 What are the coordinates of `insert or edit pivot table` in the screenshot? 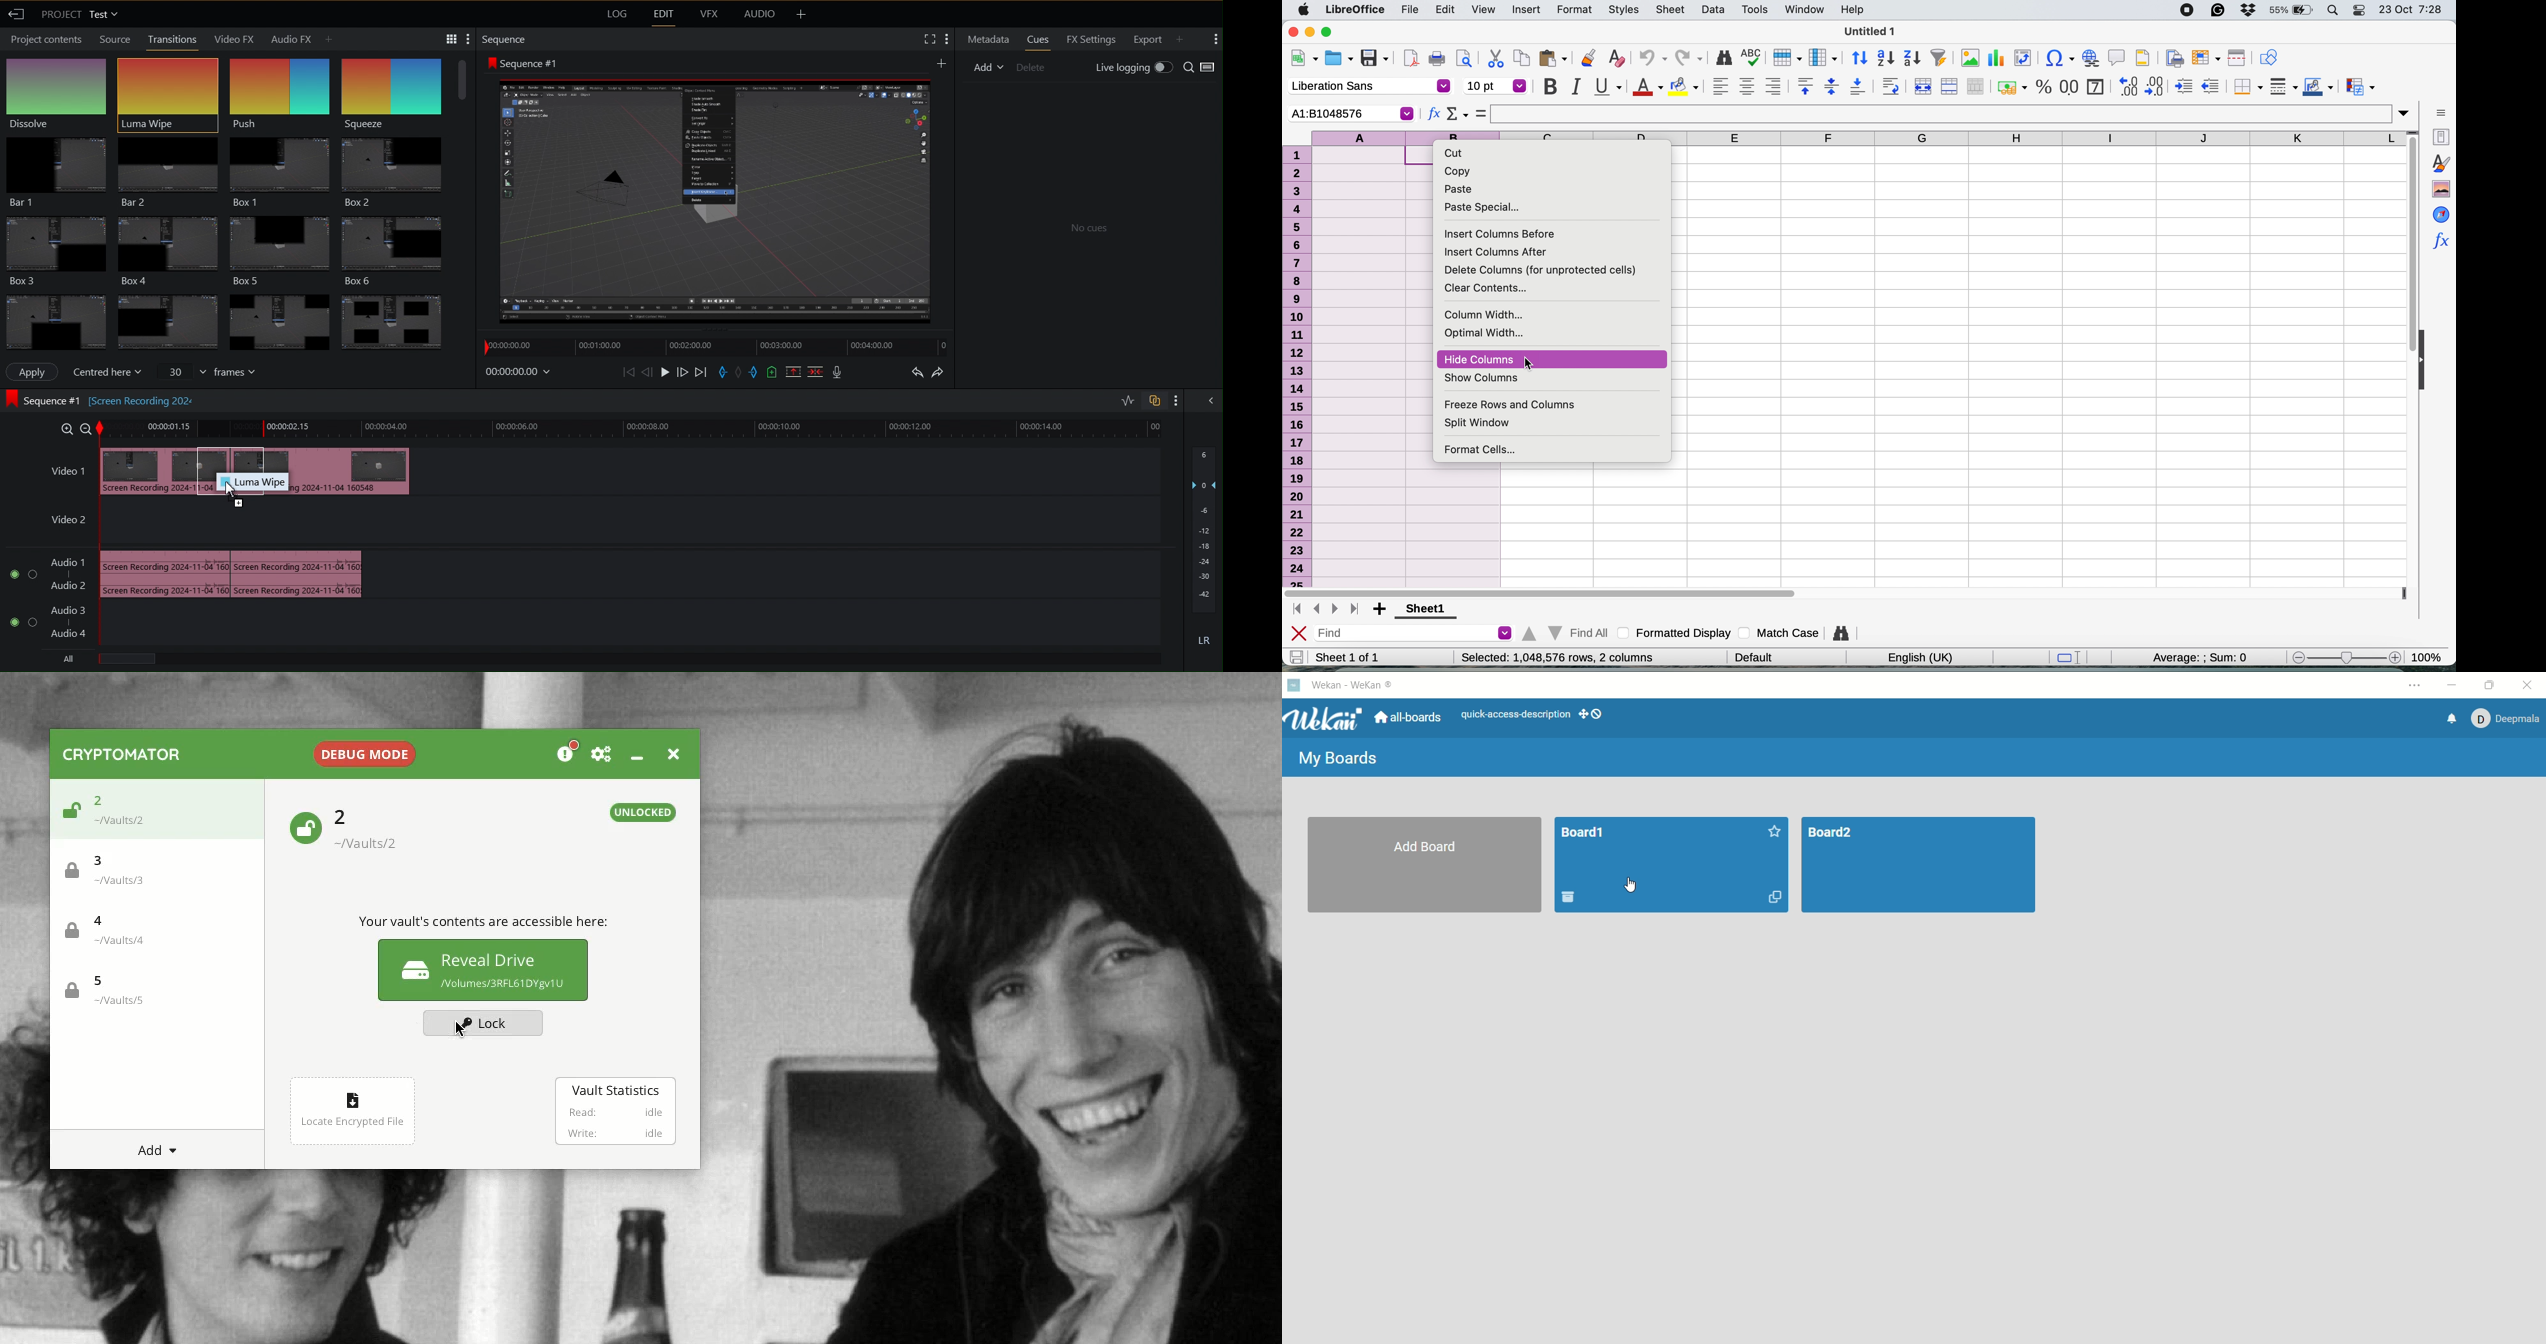 It's located at (2024, 58).